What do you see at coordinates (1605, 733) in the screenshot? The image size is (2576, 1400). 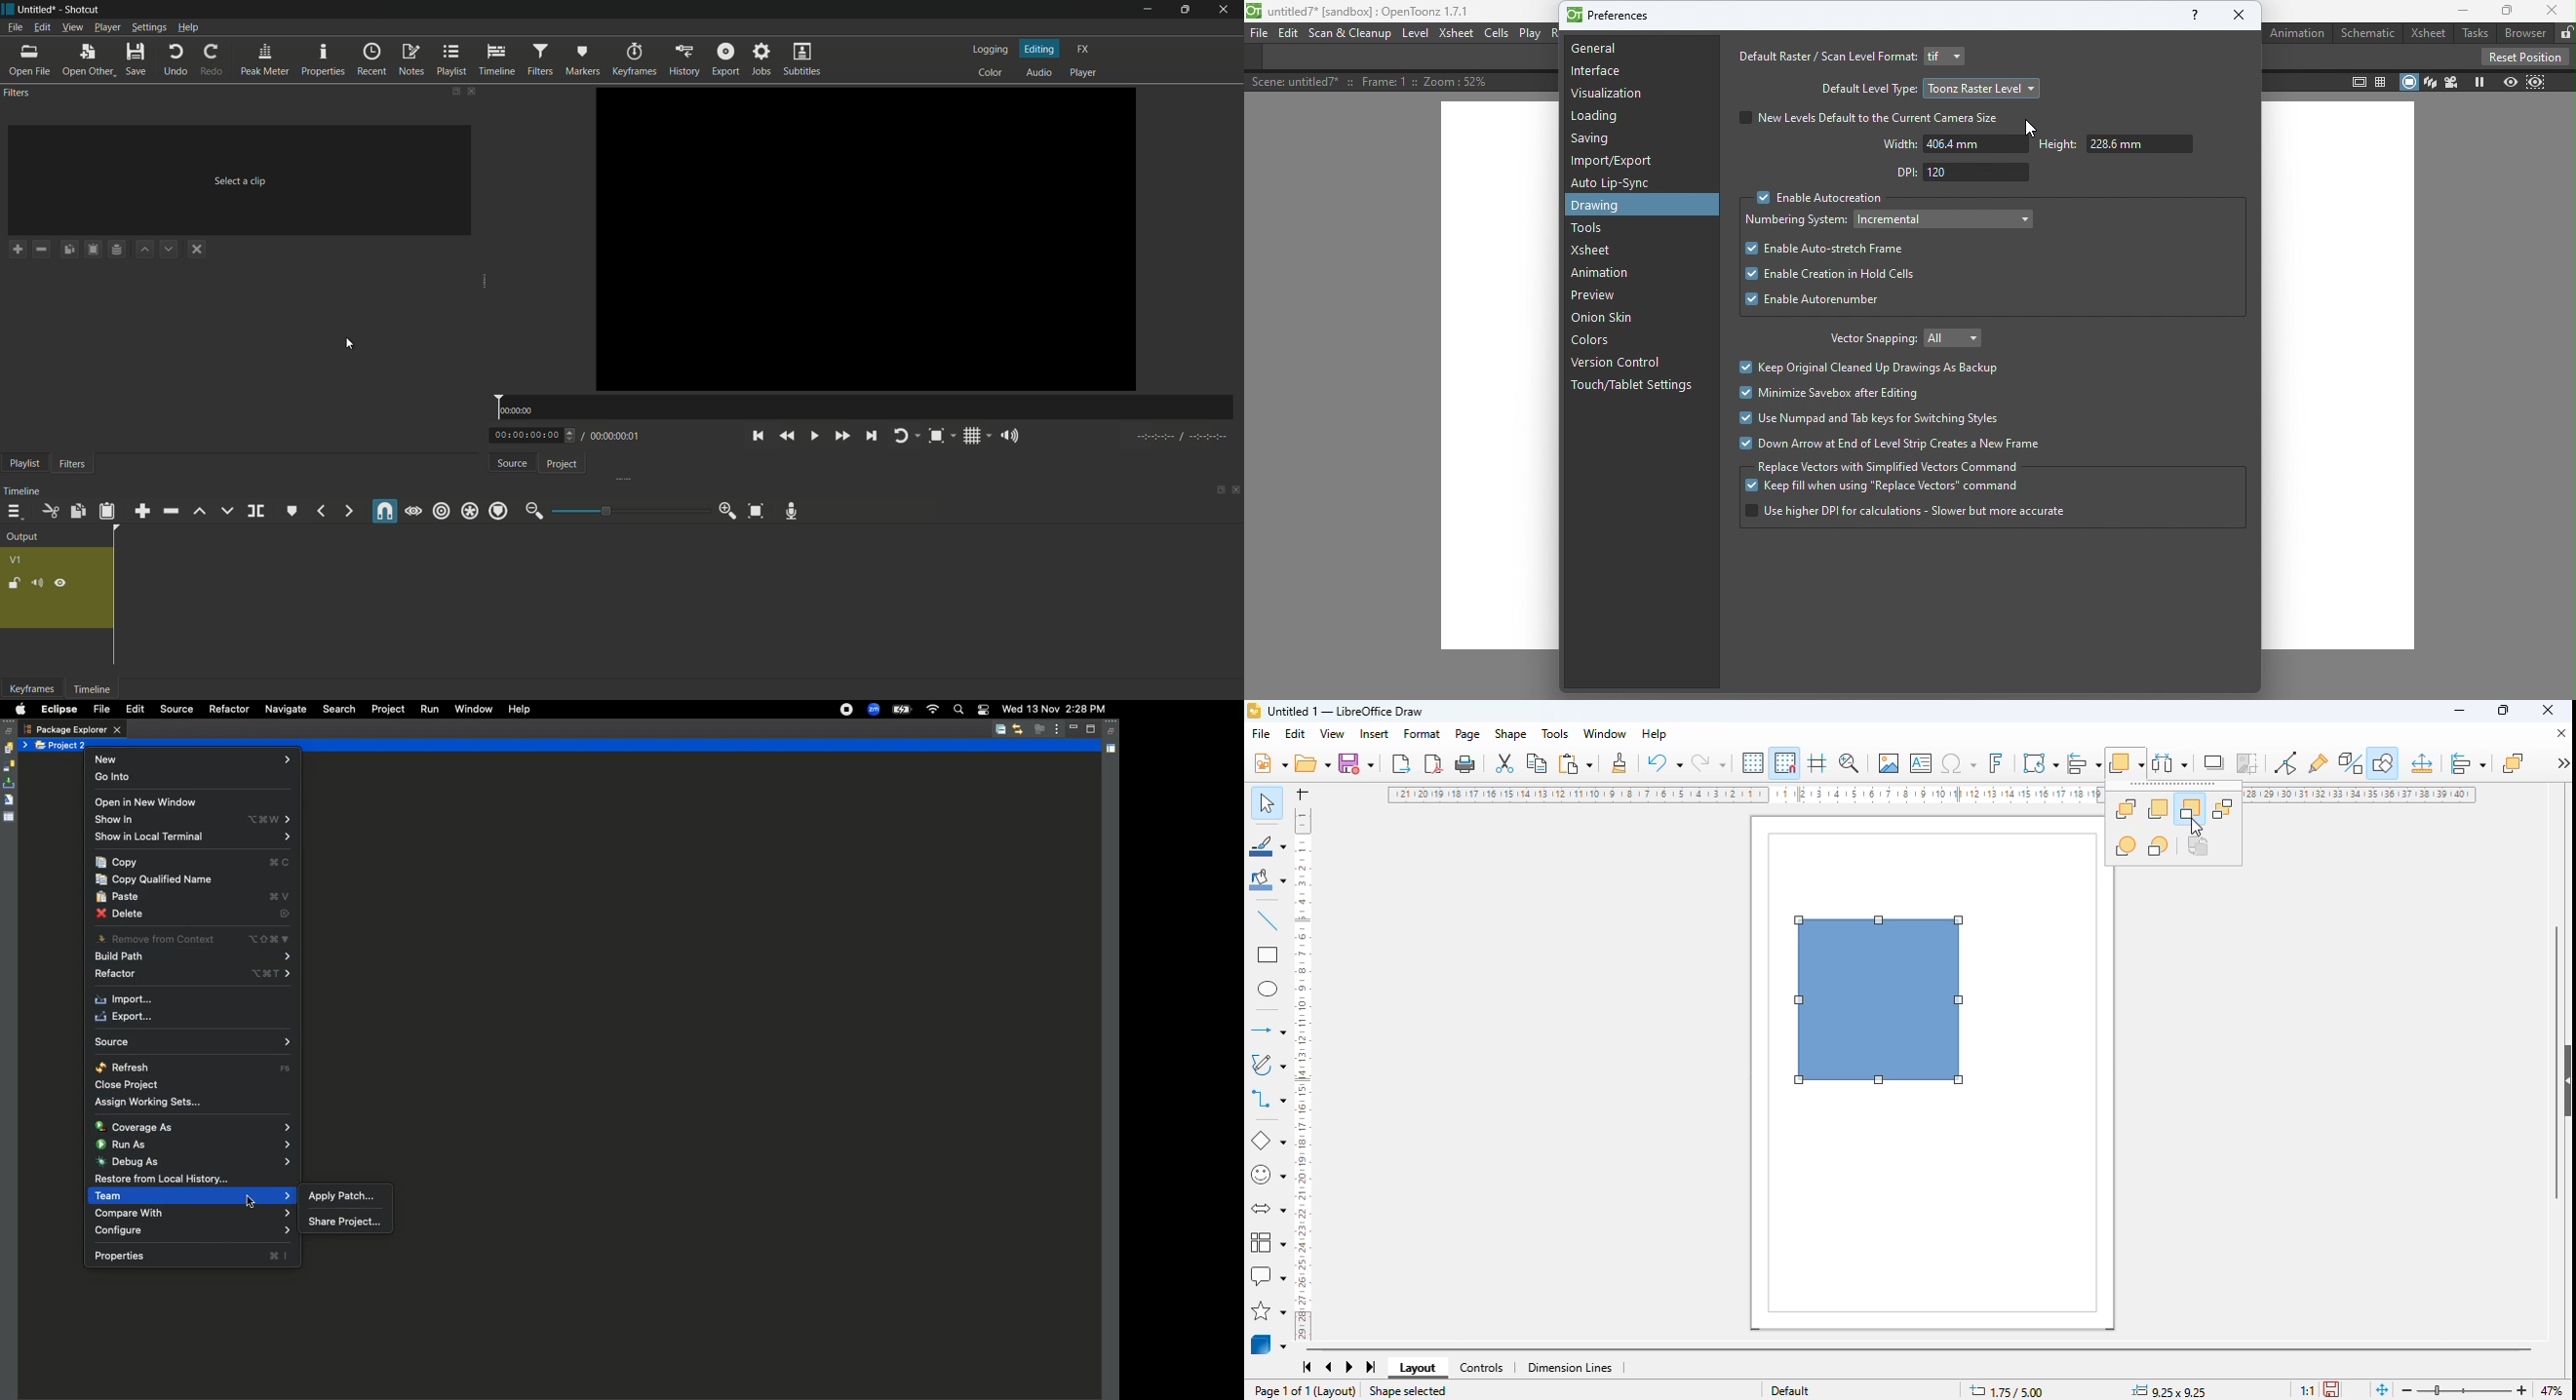 I see `window` at bounding box center [1605, 733].